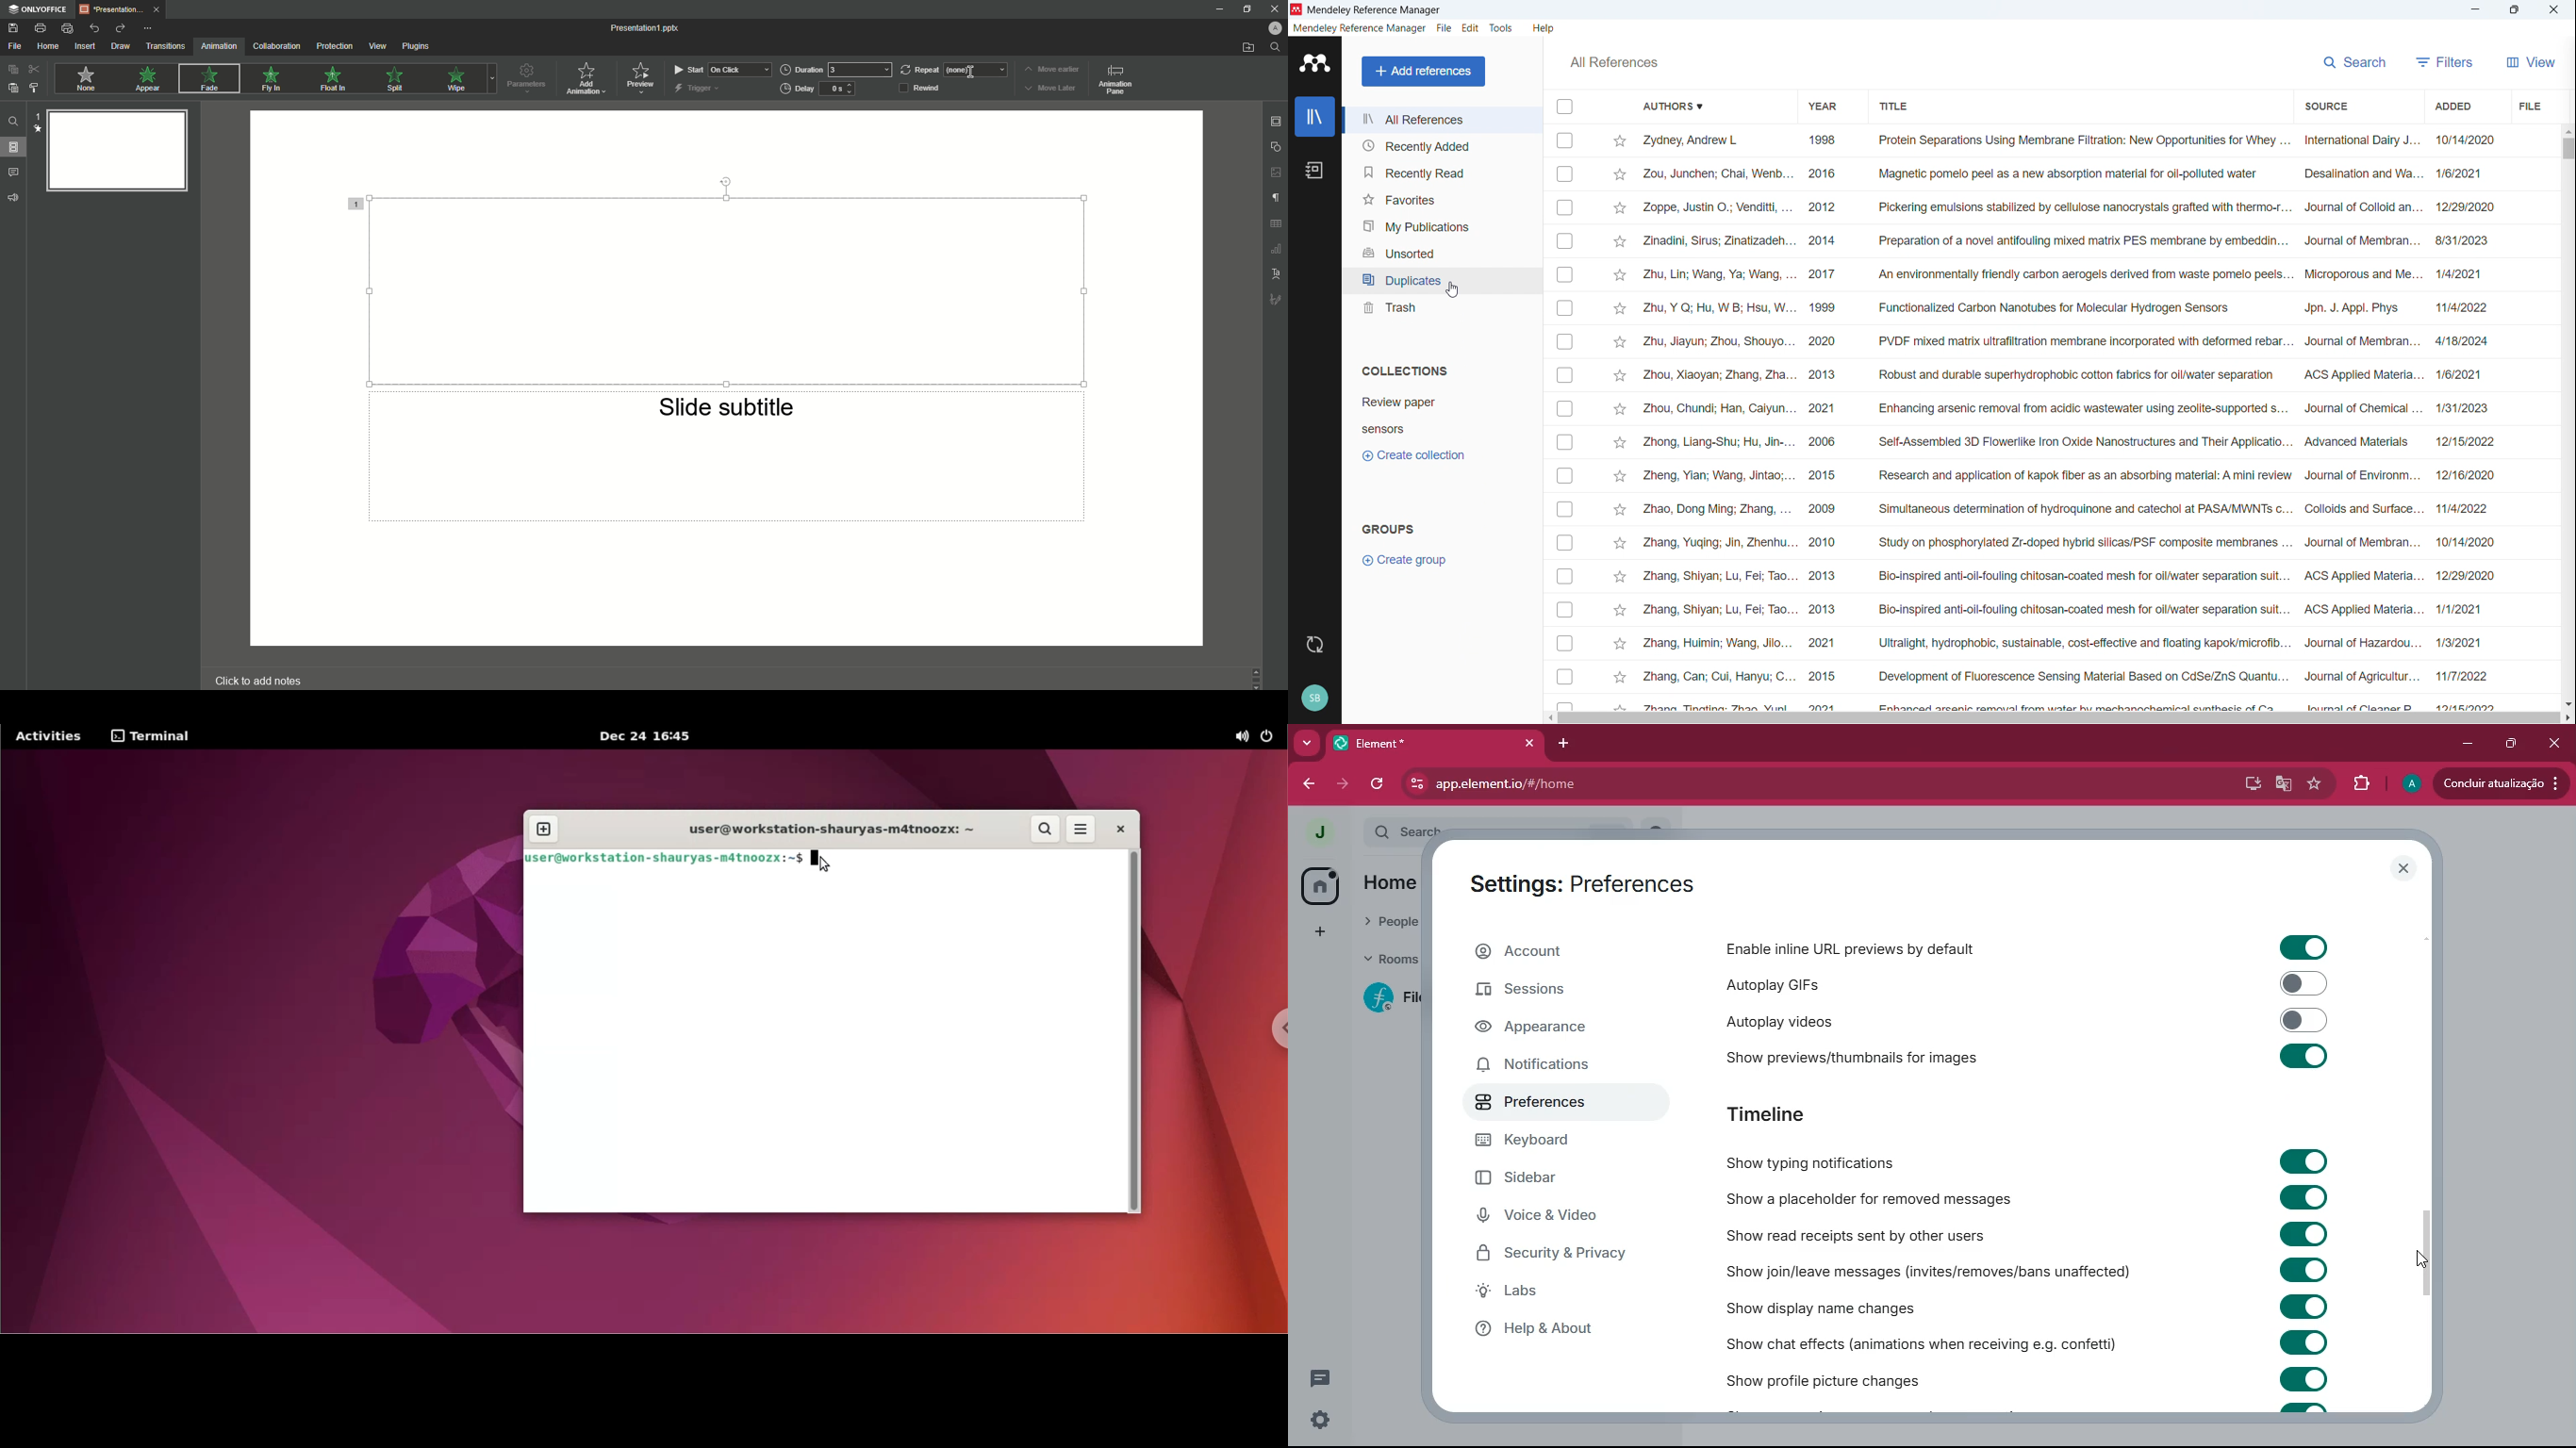 This screenshot has width=2576, height=1456. I want to click on Cut, so click(35, 69).